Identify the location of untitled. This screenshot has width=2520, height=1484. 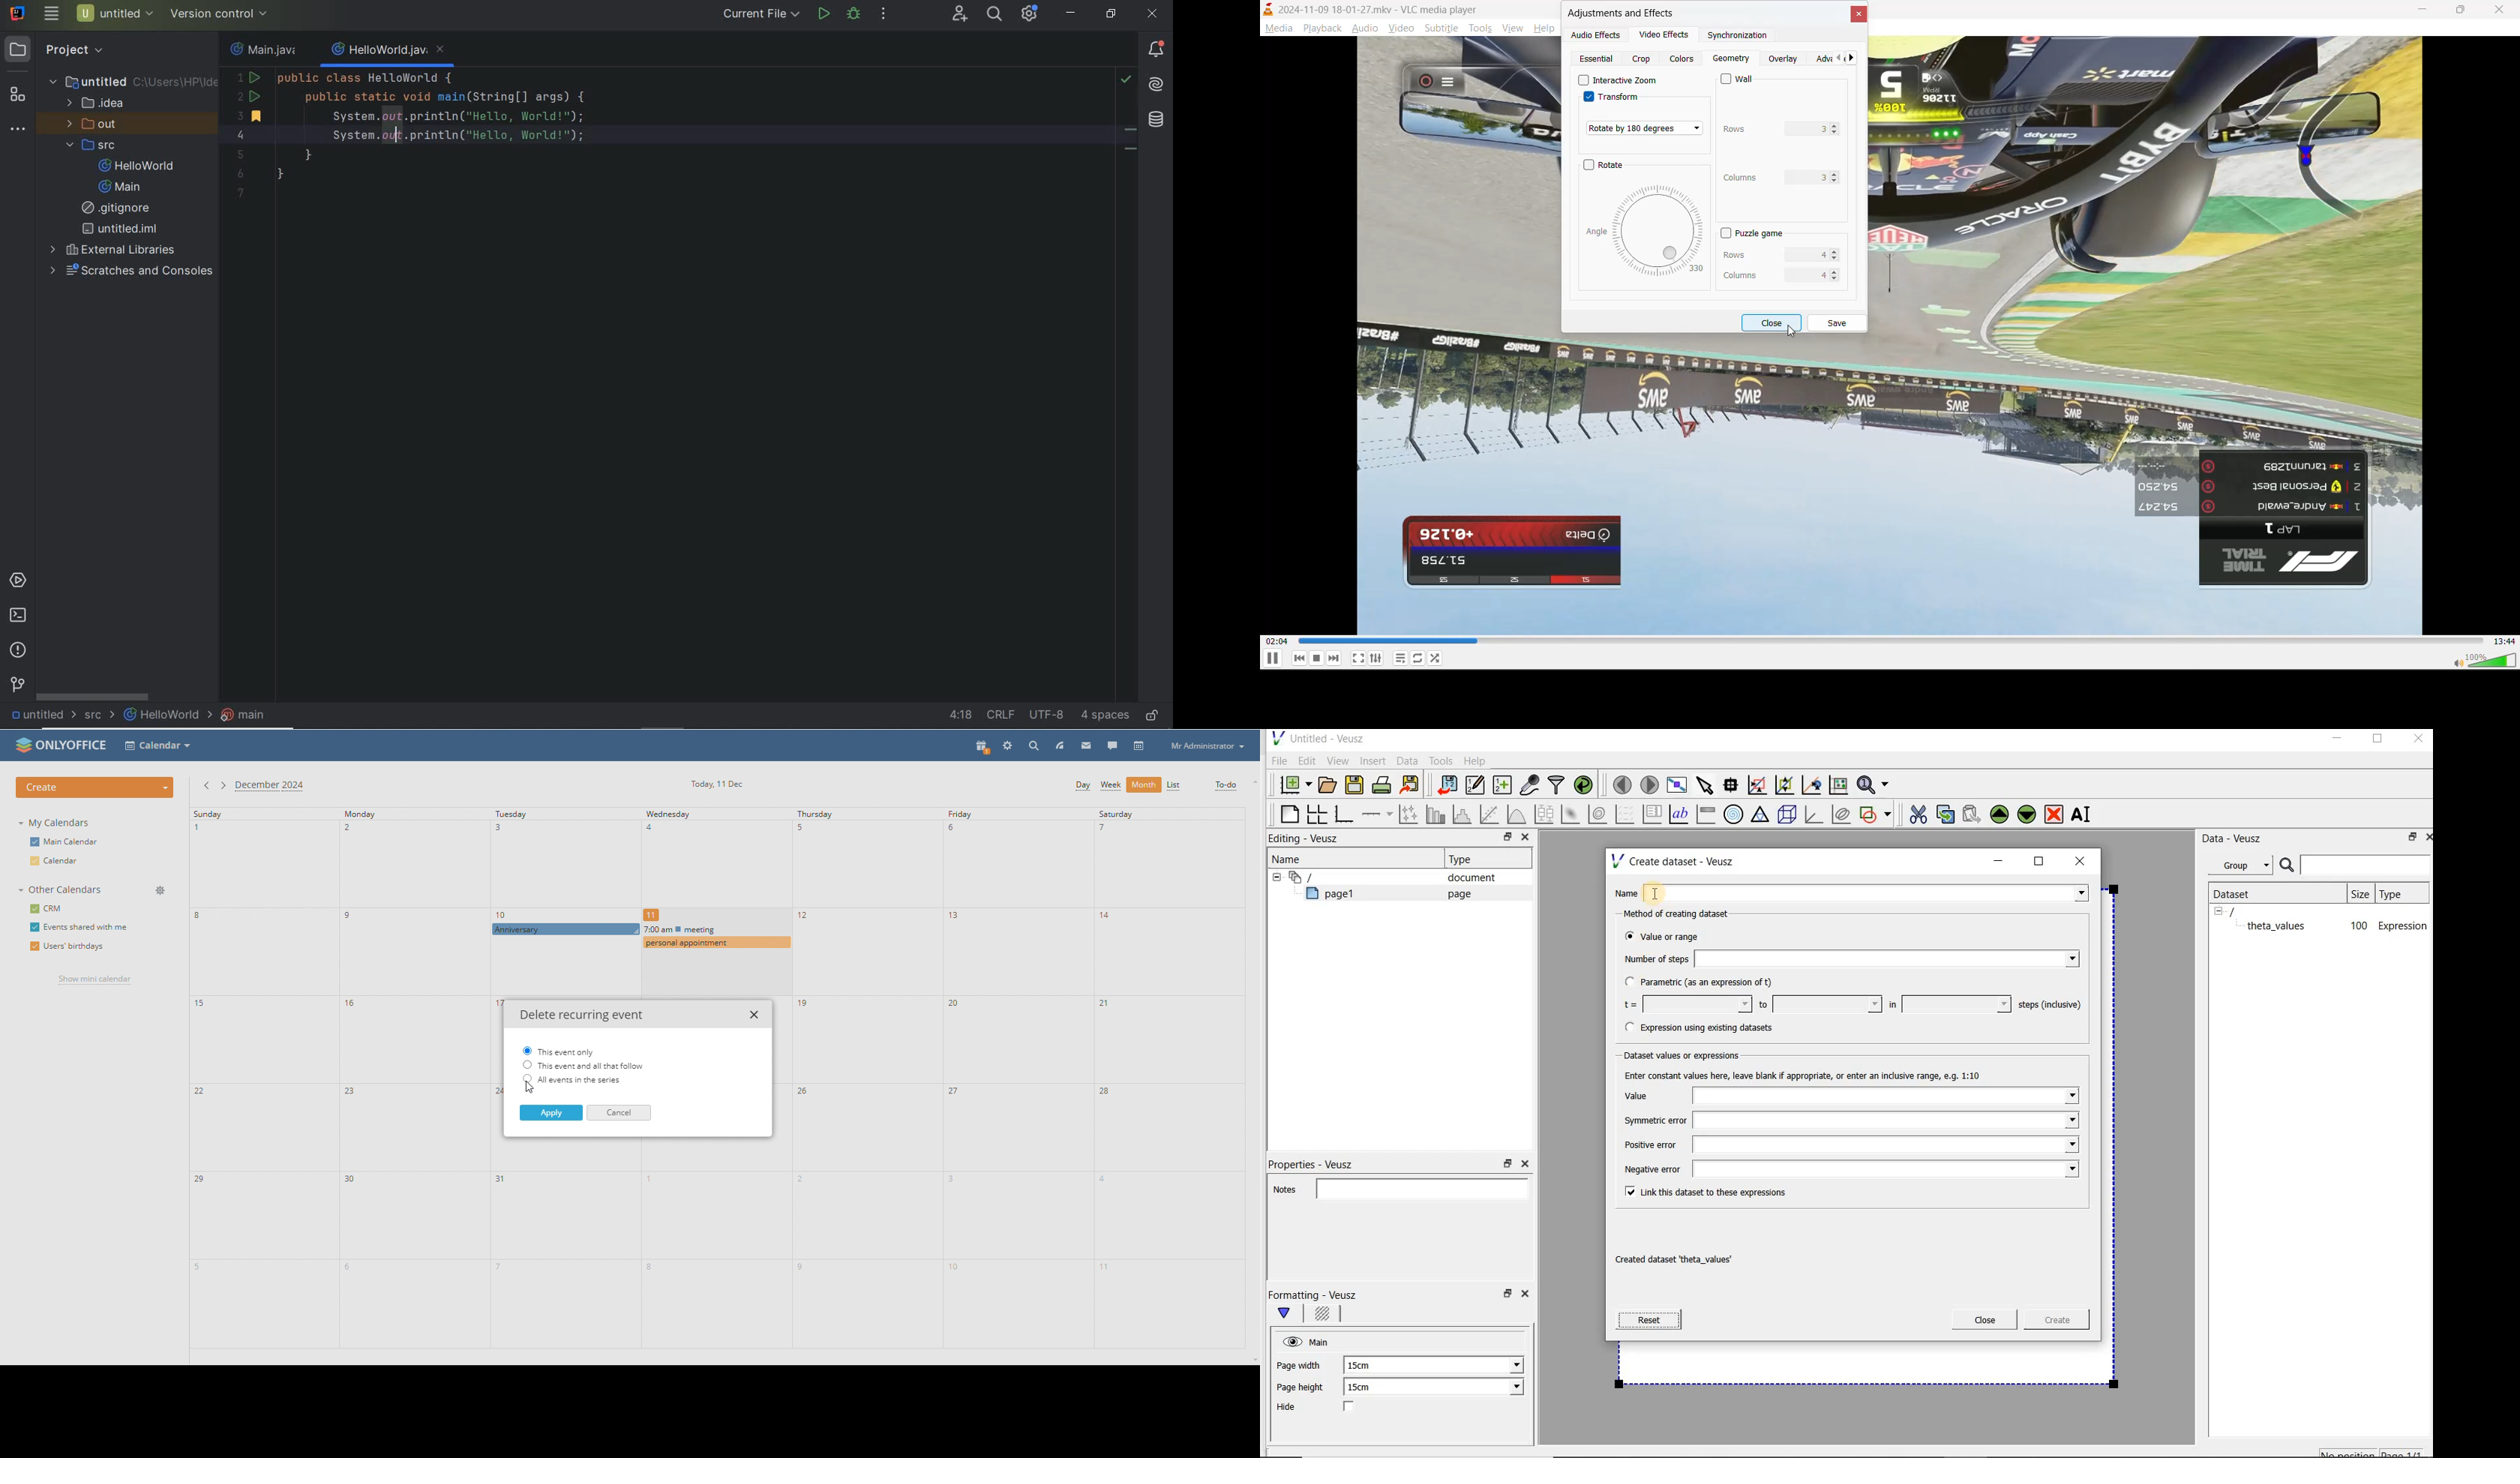
(40, 714).